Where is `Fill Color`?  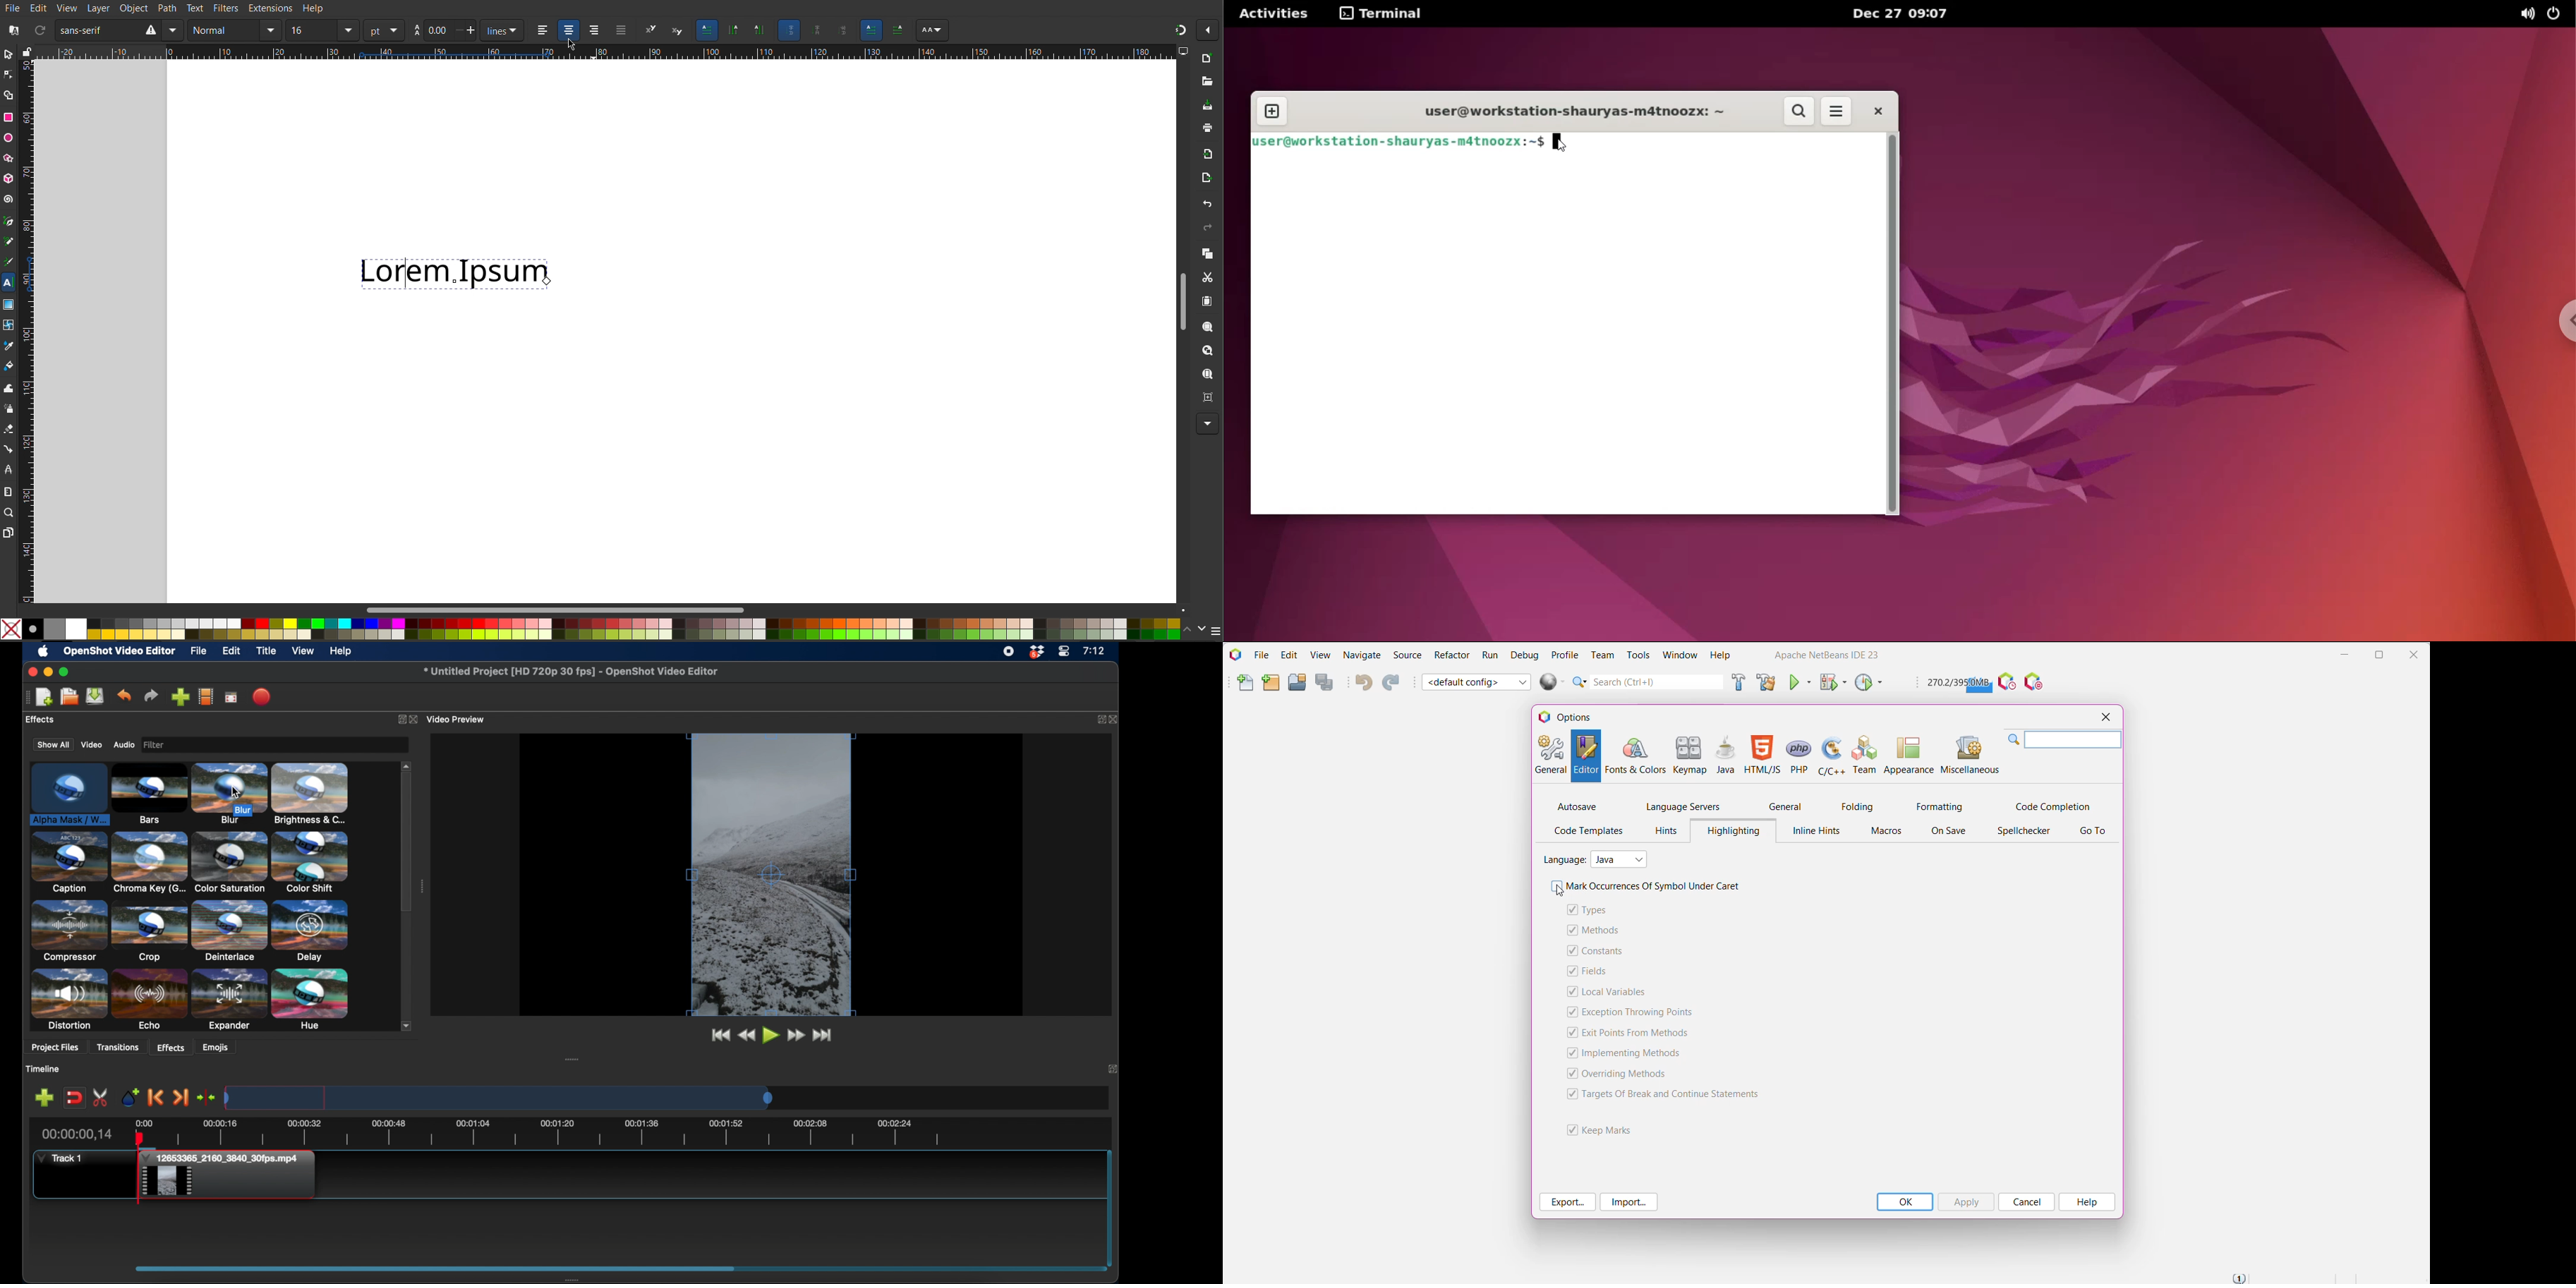 Fill Color is located at coordinates (11, 366).